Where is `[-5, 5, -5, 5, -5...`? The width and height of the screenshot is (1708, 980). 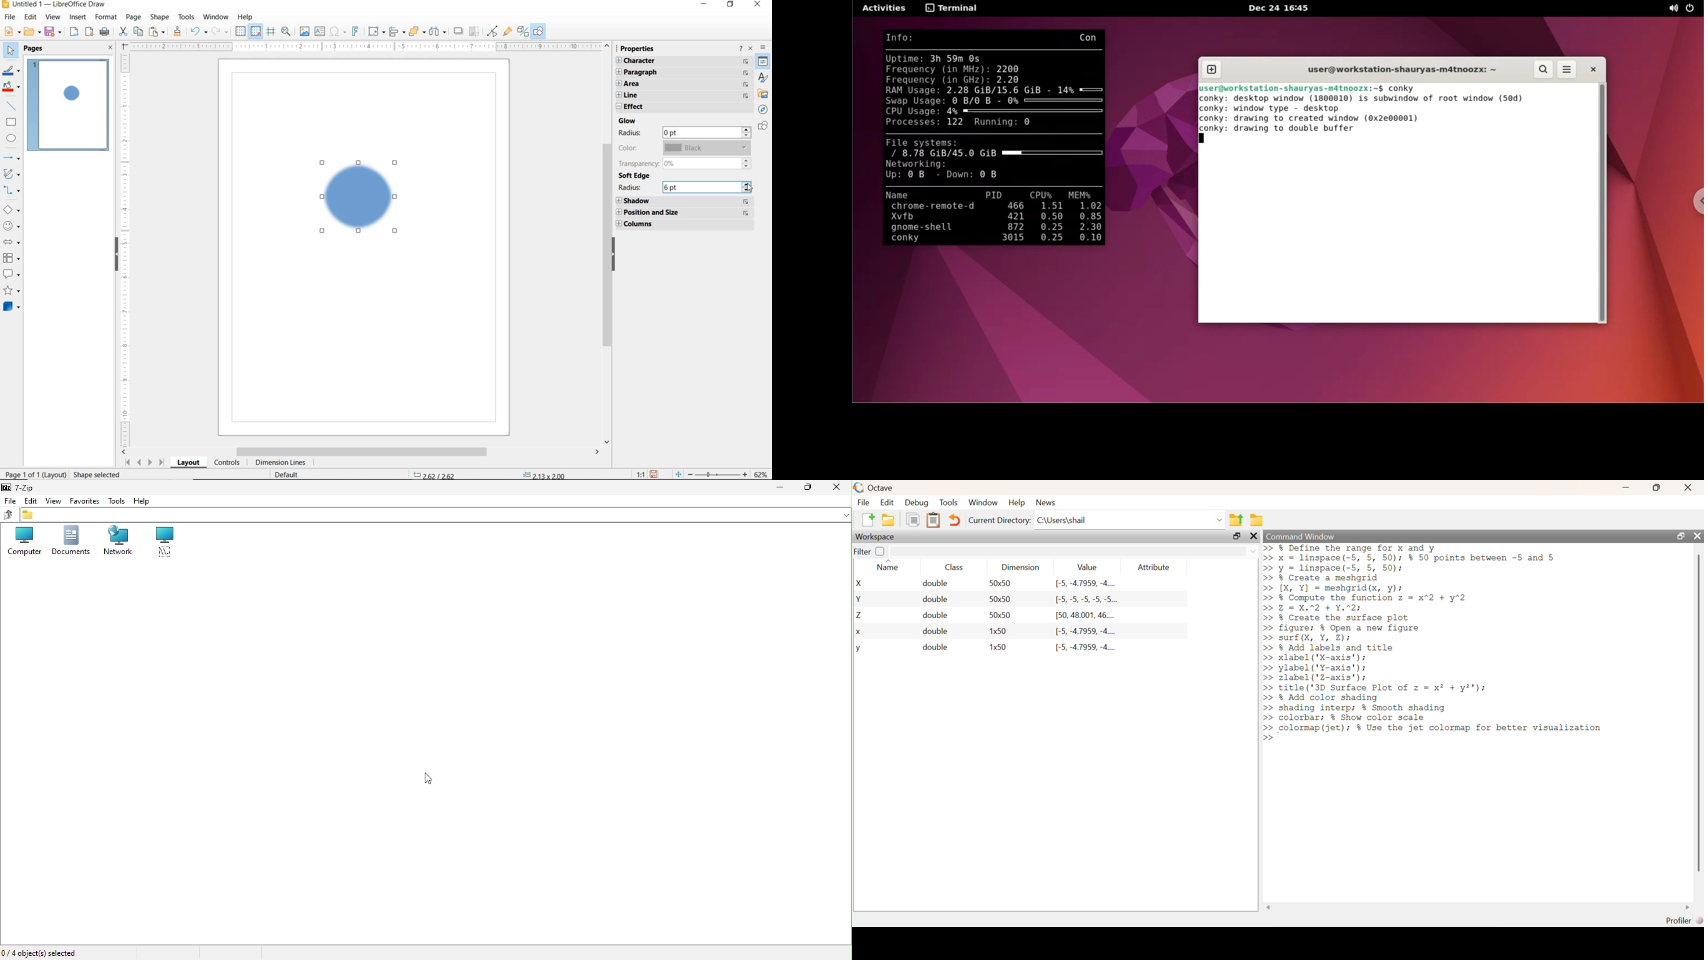 [-5, 5, -5, 5, -5... is located at coordinates (1087, 600).